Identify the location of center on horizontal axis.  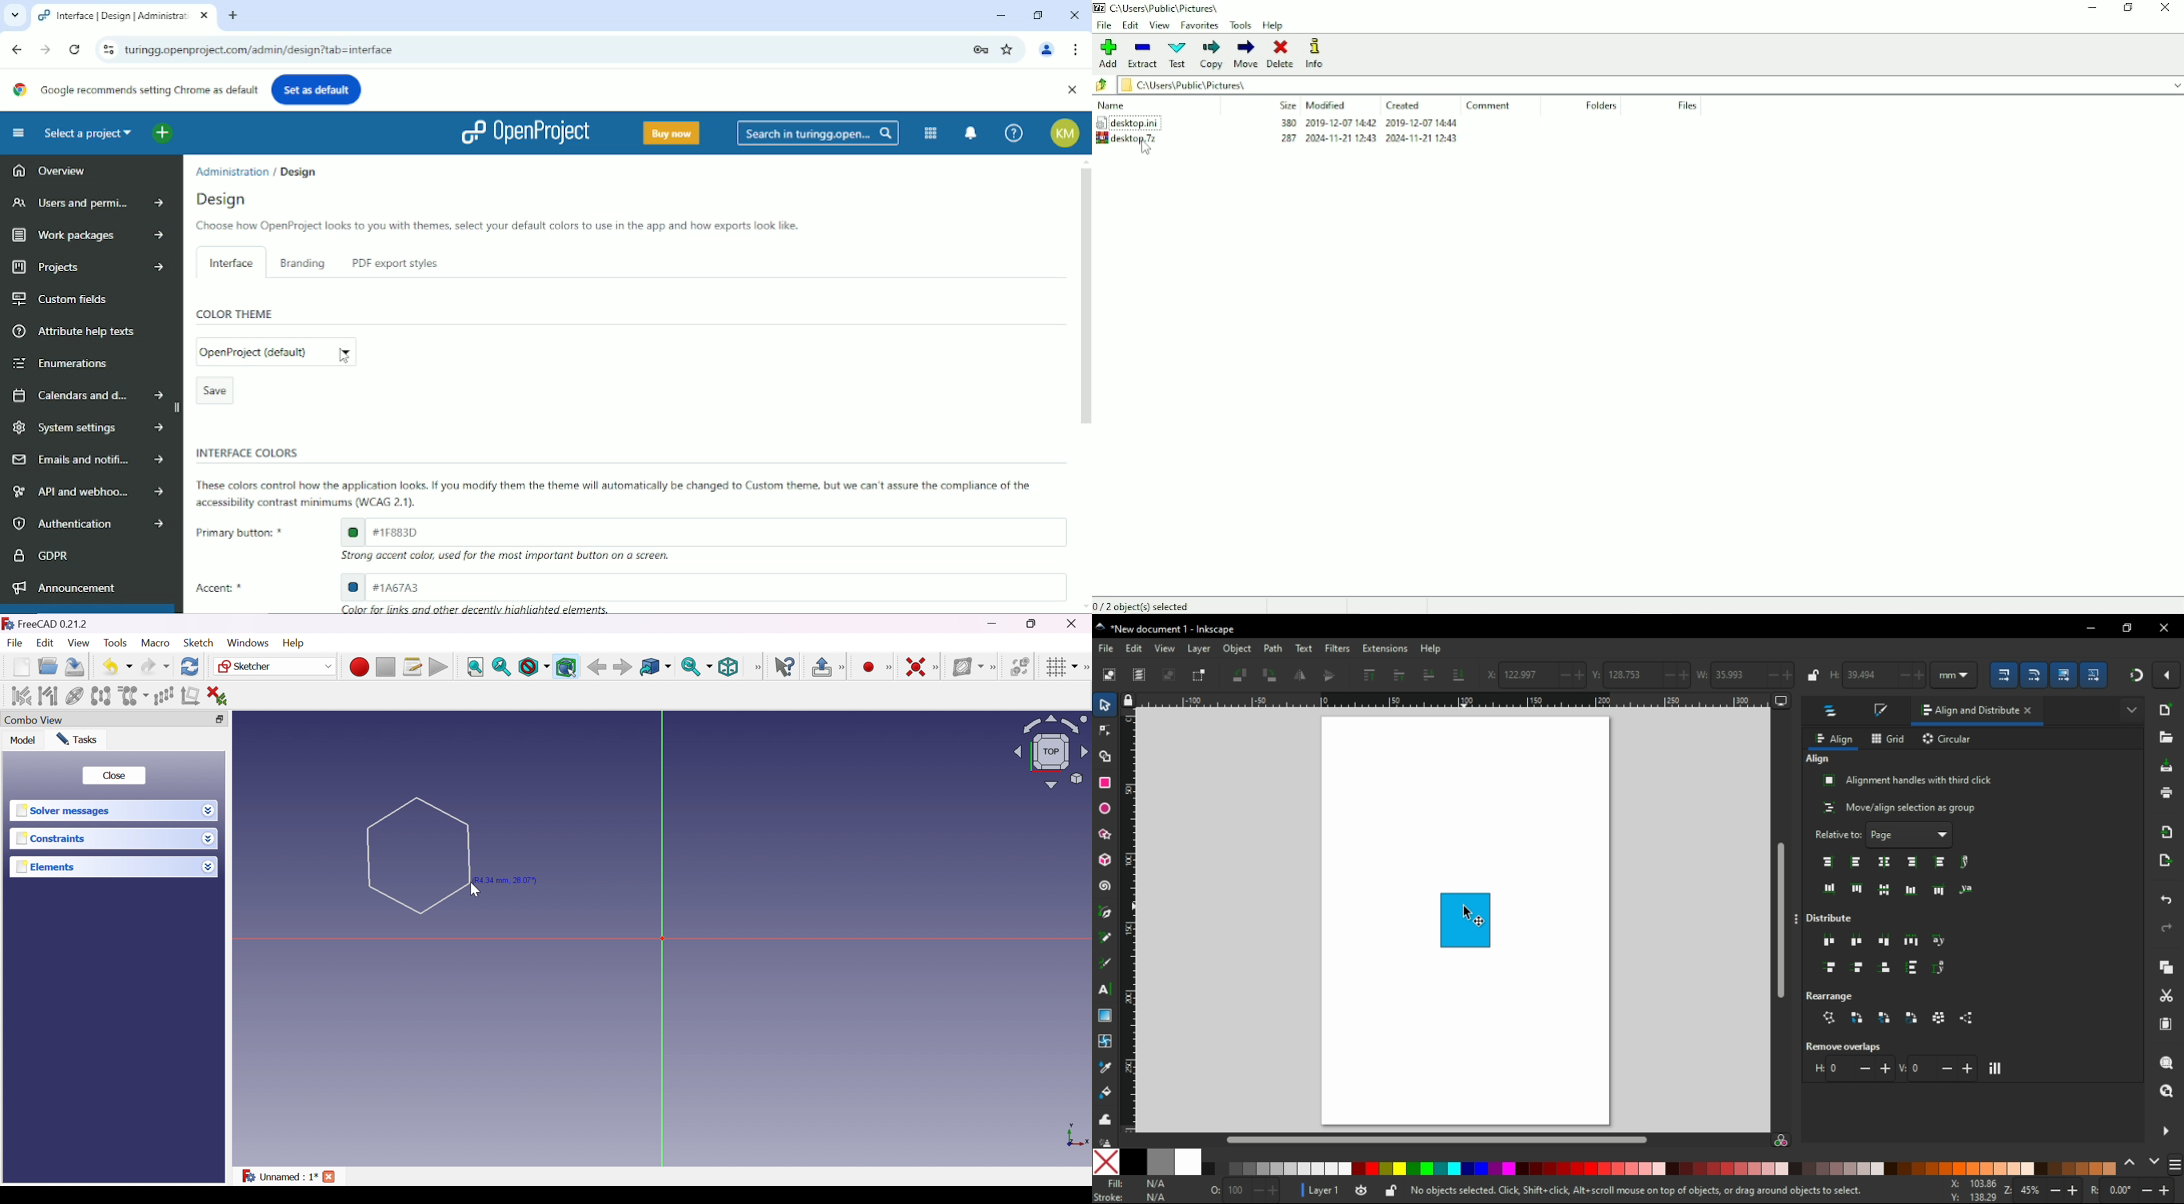
(1886, 890).